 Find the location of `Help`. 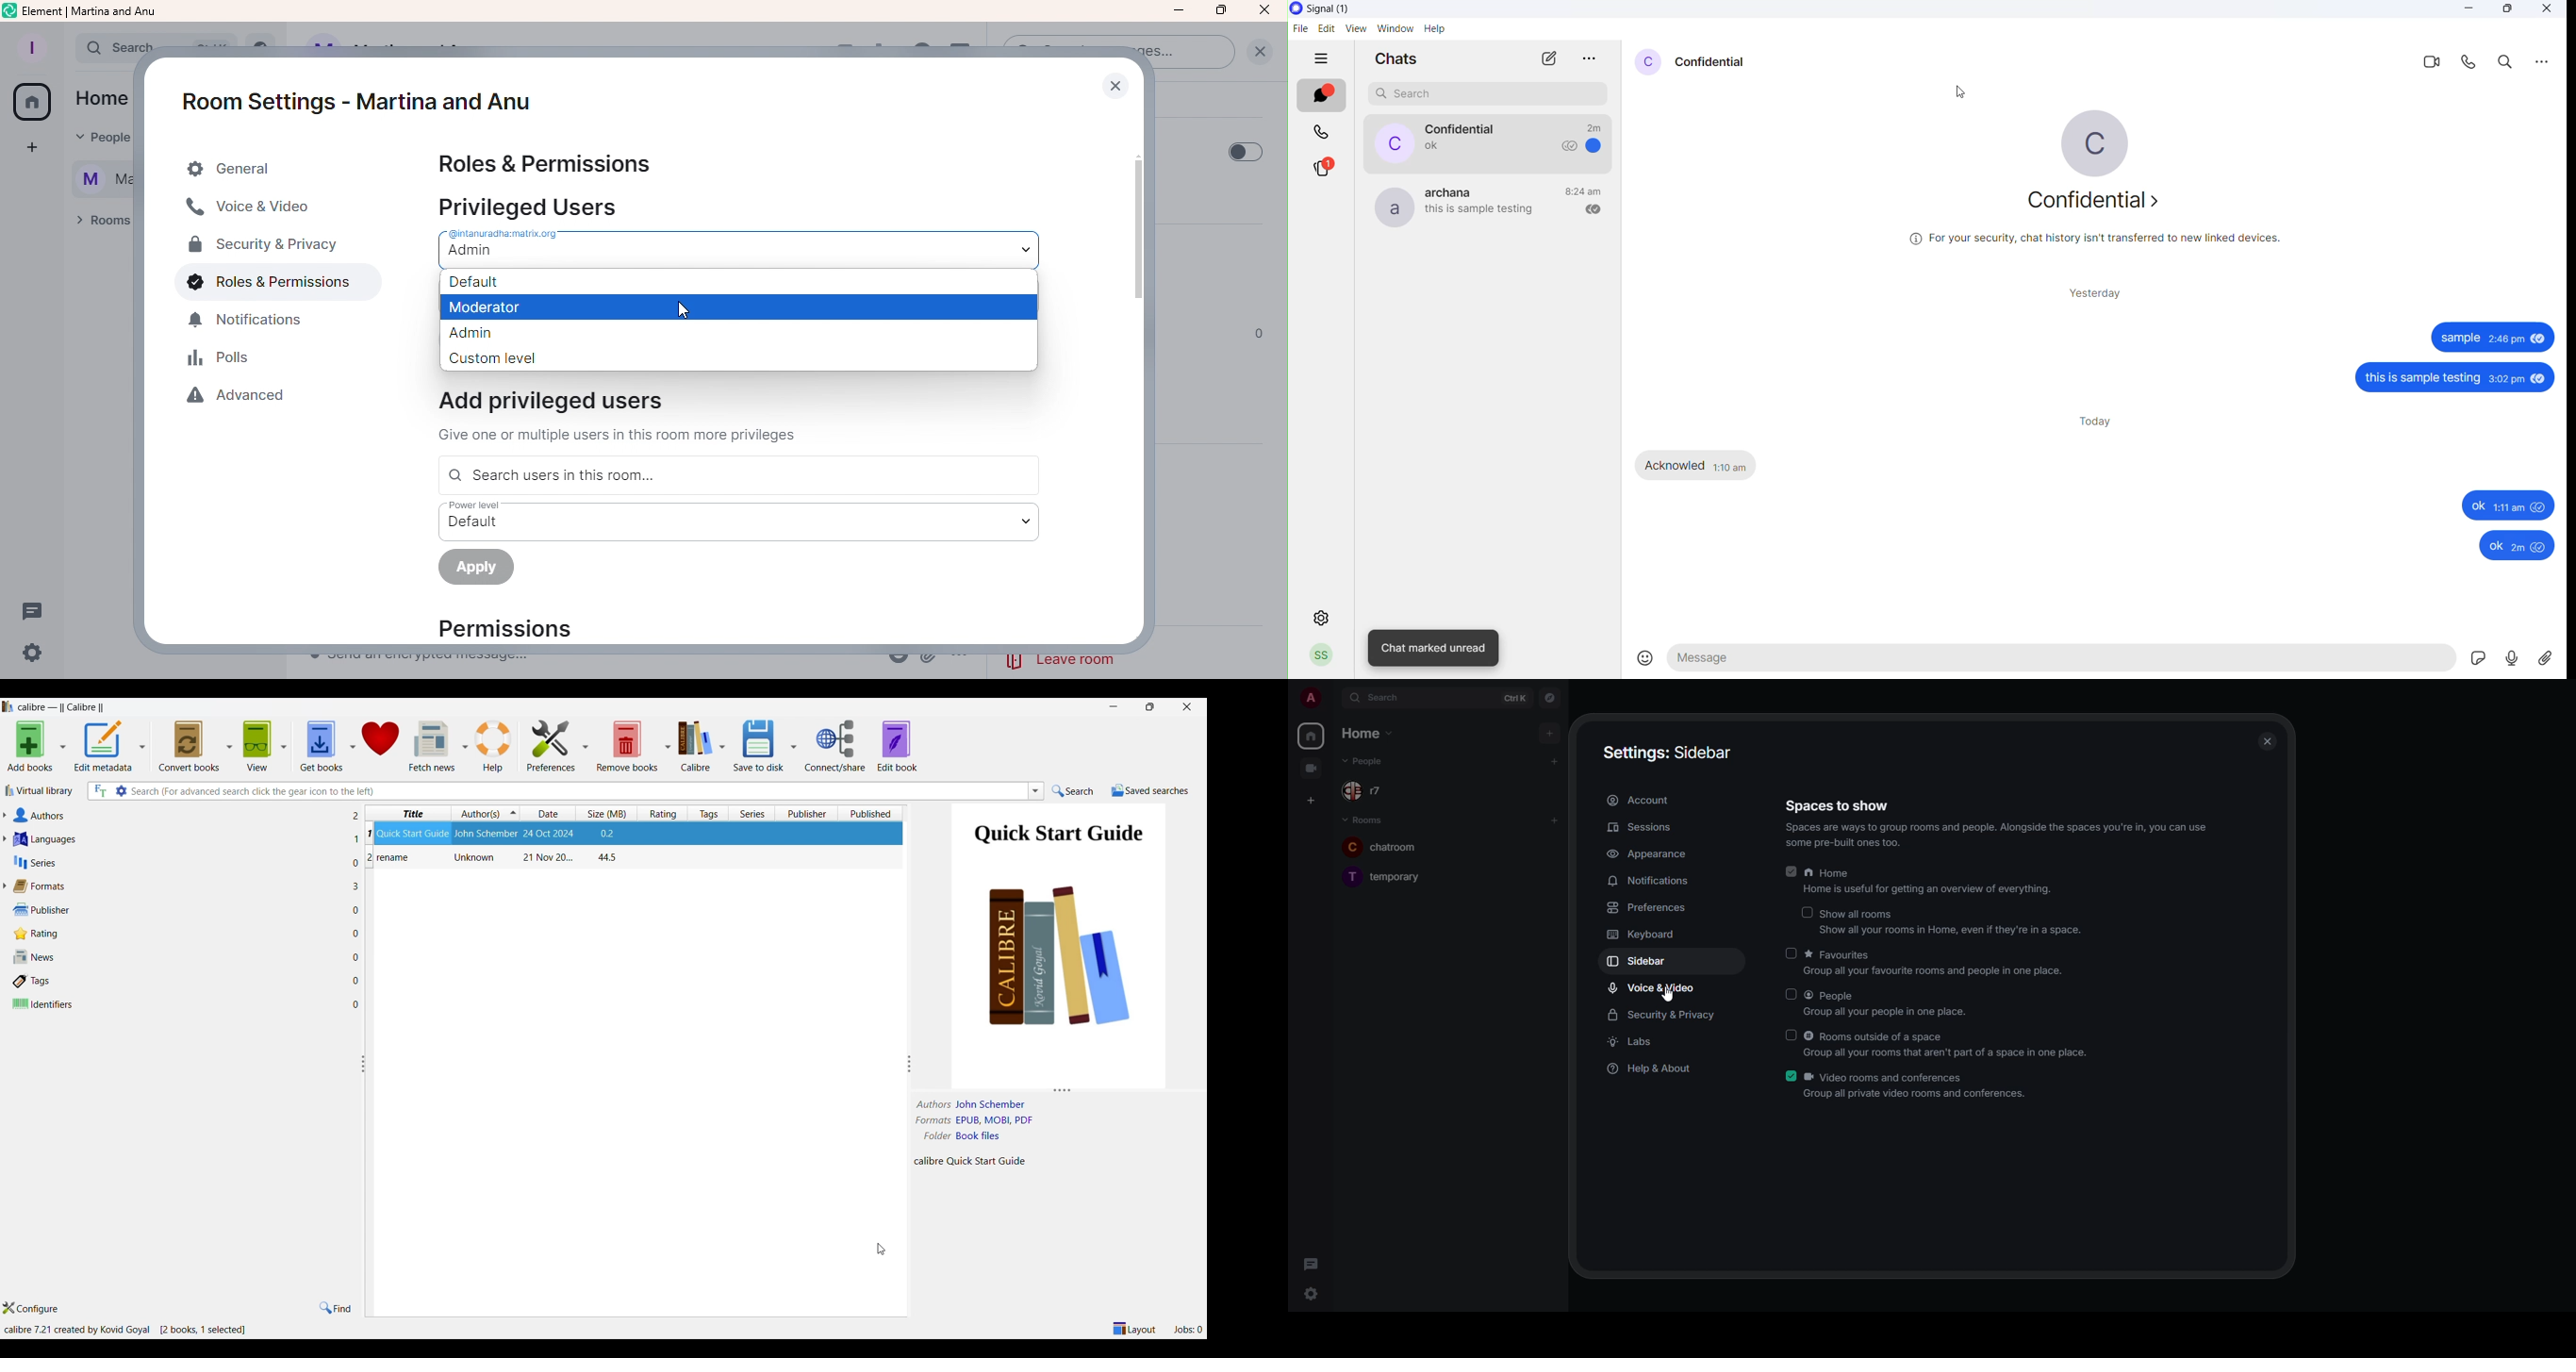

Help is located at coordinates (494, 747).